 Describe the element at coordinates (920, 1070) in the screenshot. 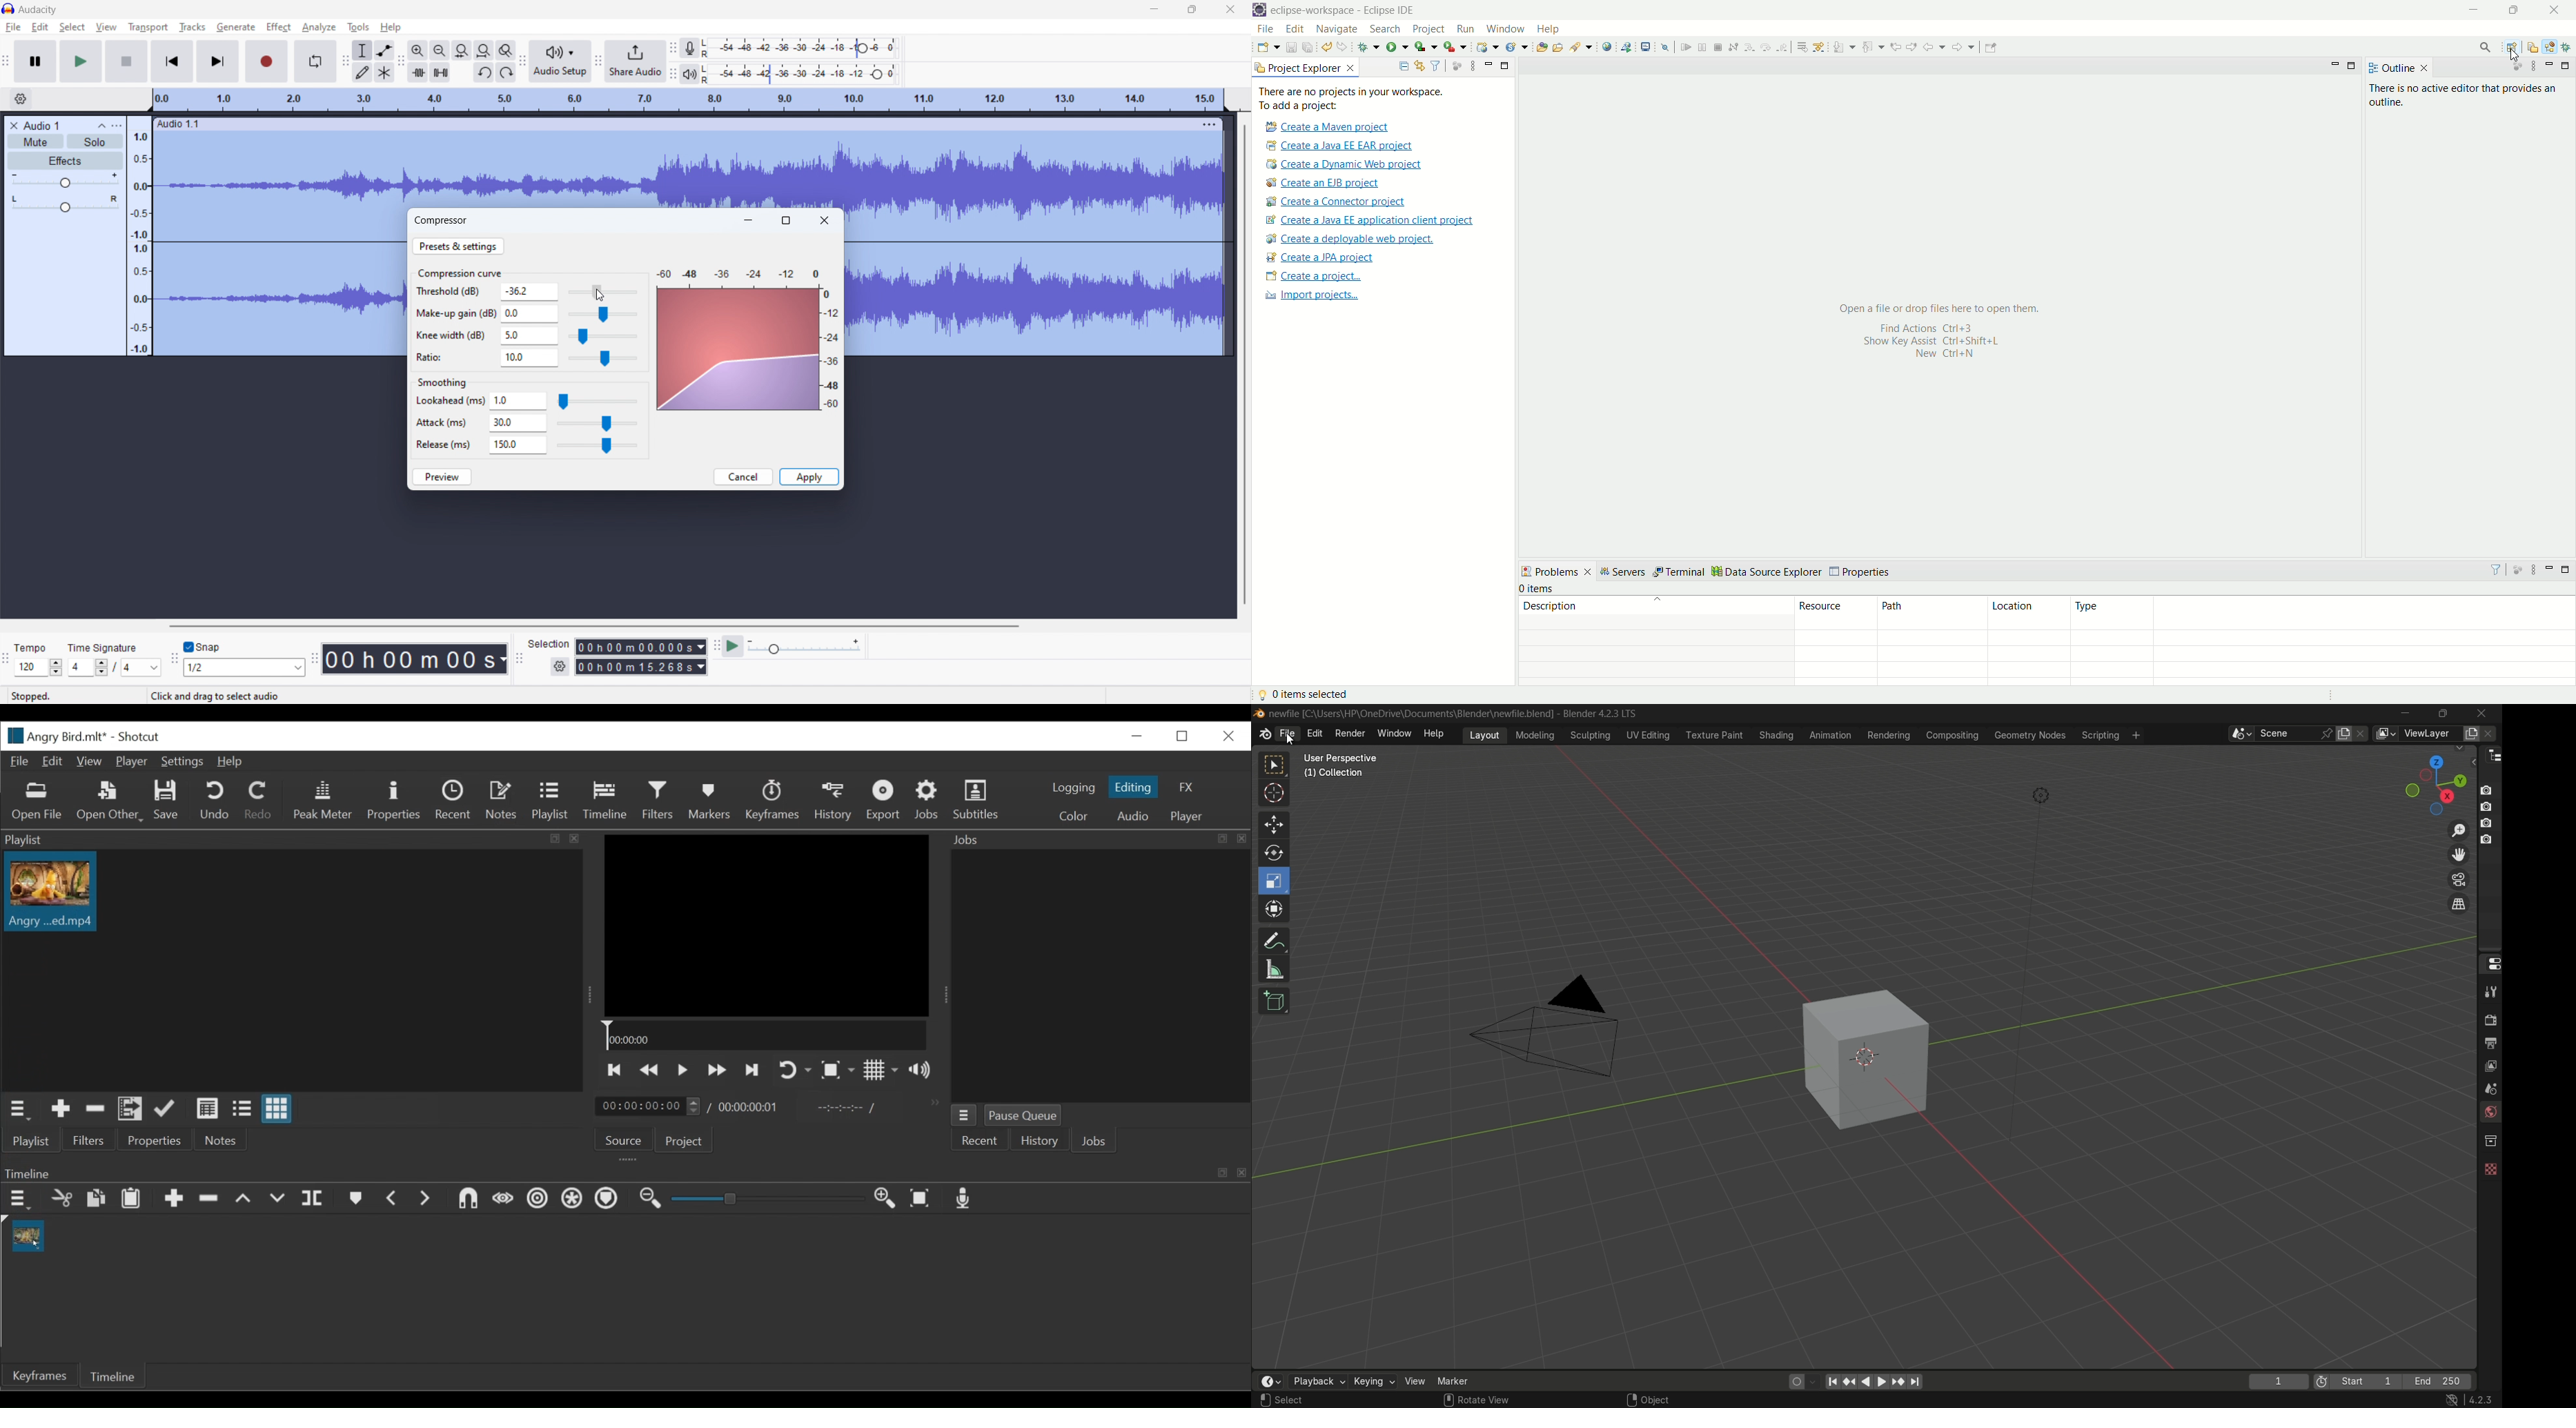

I see `Sow volume control` at that location.